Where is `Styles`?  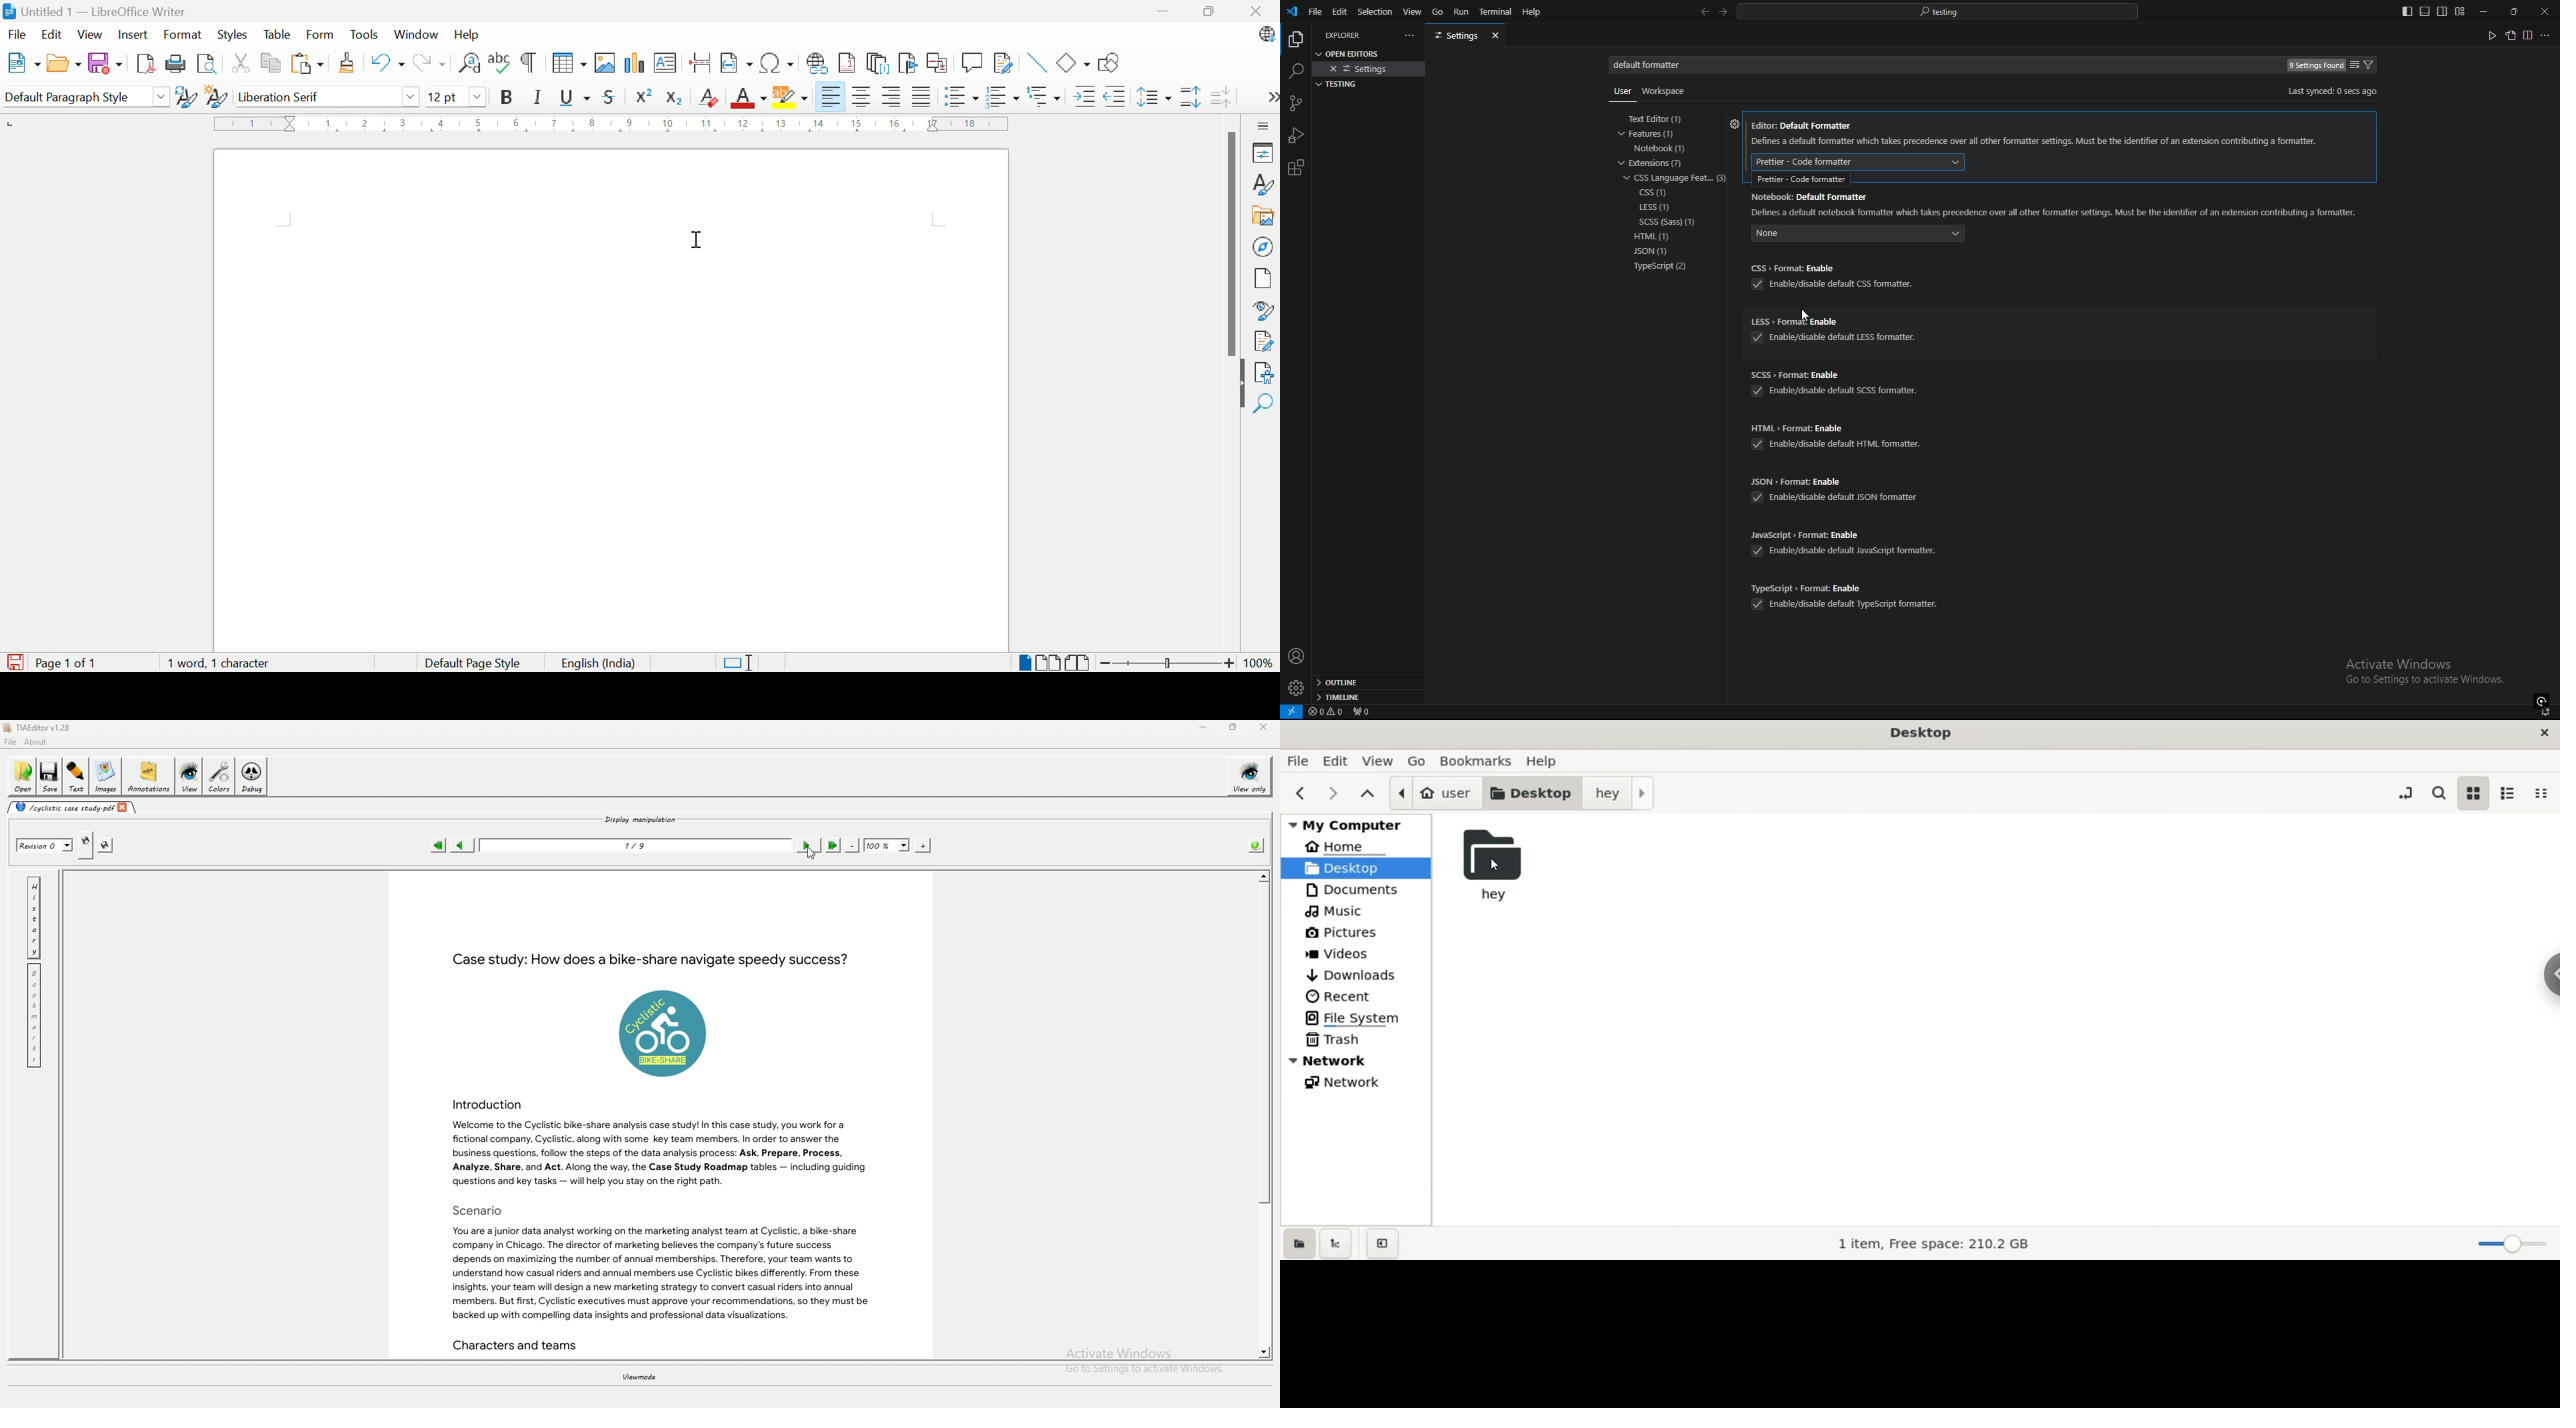 Styles is located at coordinates (1265, 186).